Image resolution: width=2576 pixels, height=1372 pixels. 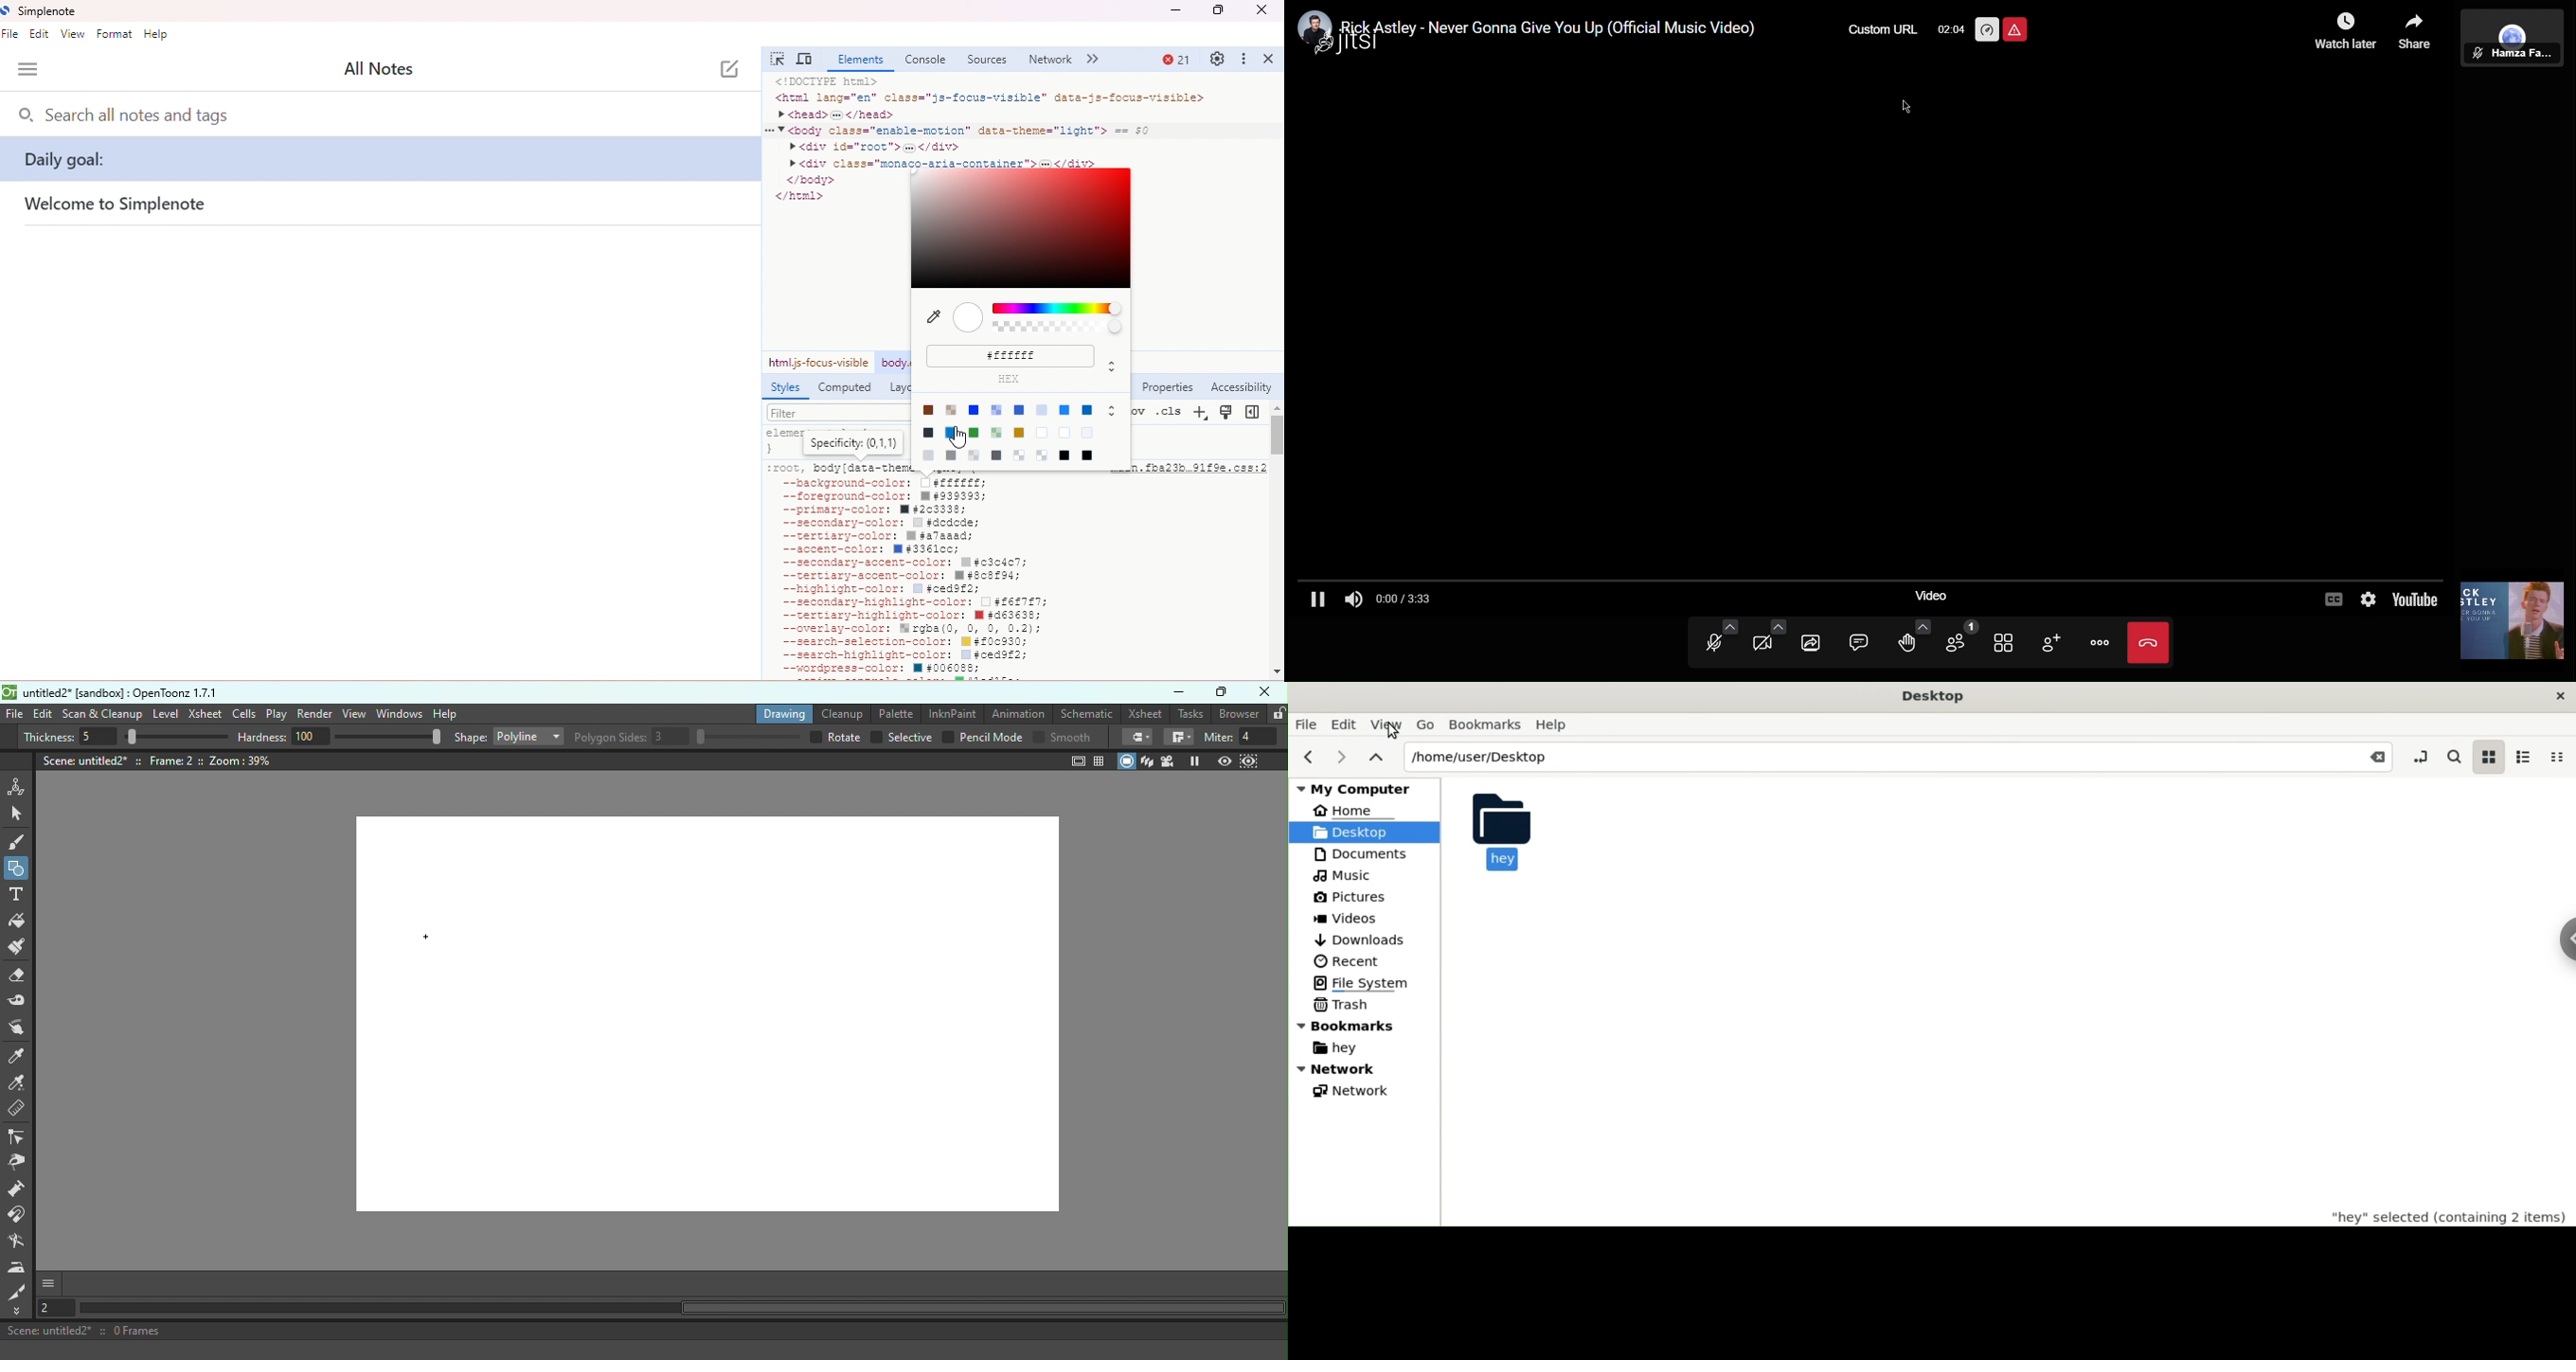 I want to click on Paint Brush tool, so click(x=23, y=949).